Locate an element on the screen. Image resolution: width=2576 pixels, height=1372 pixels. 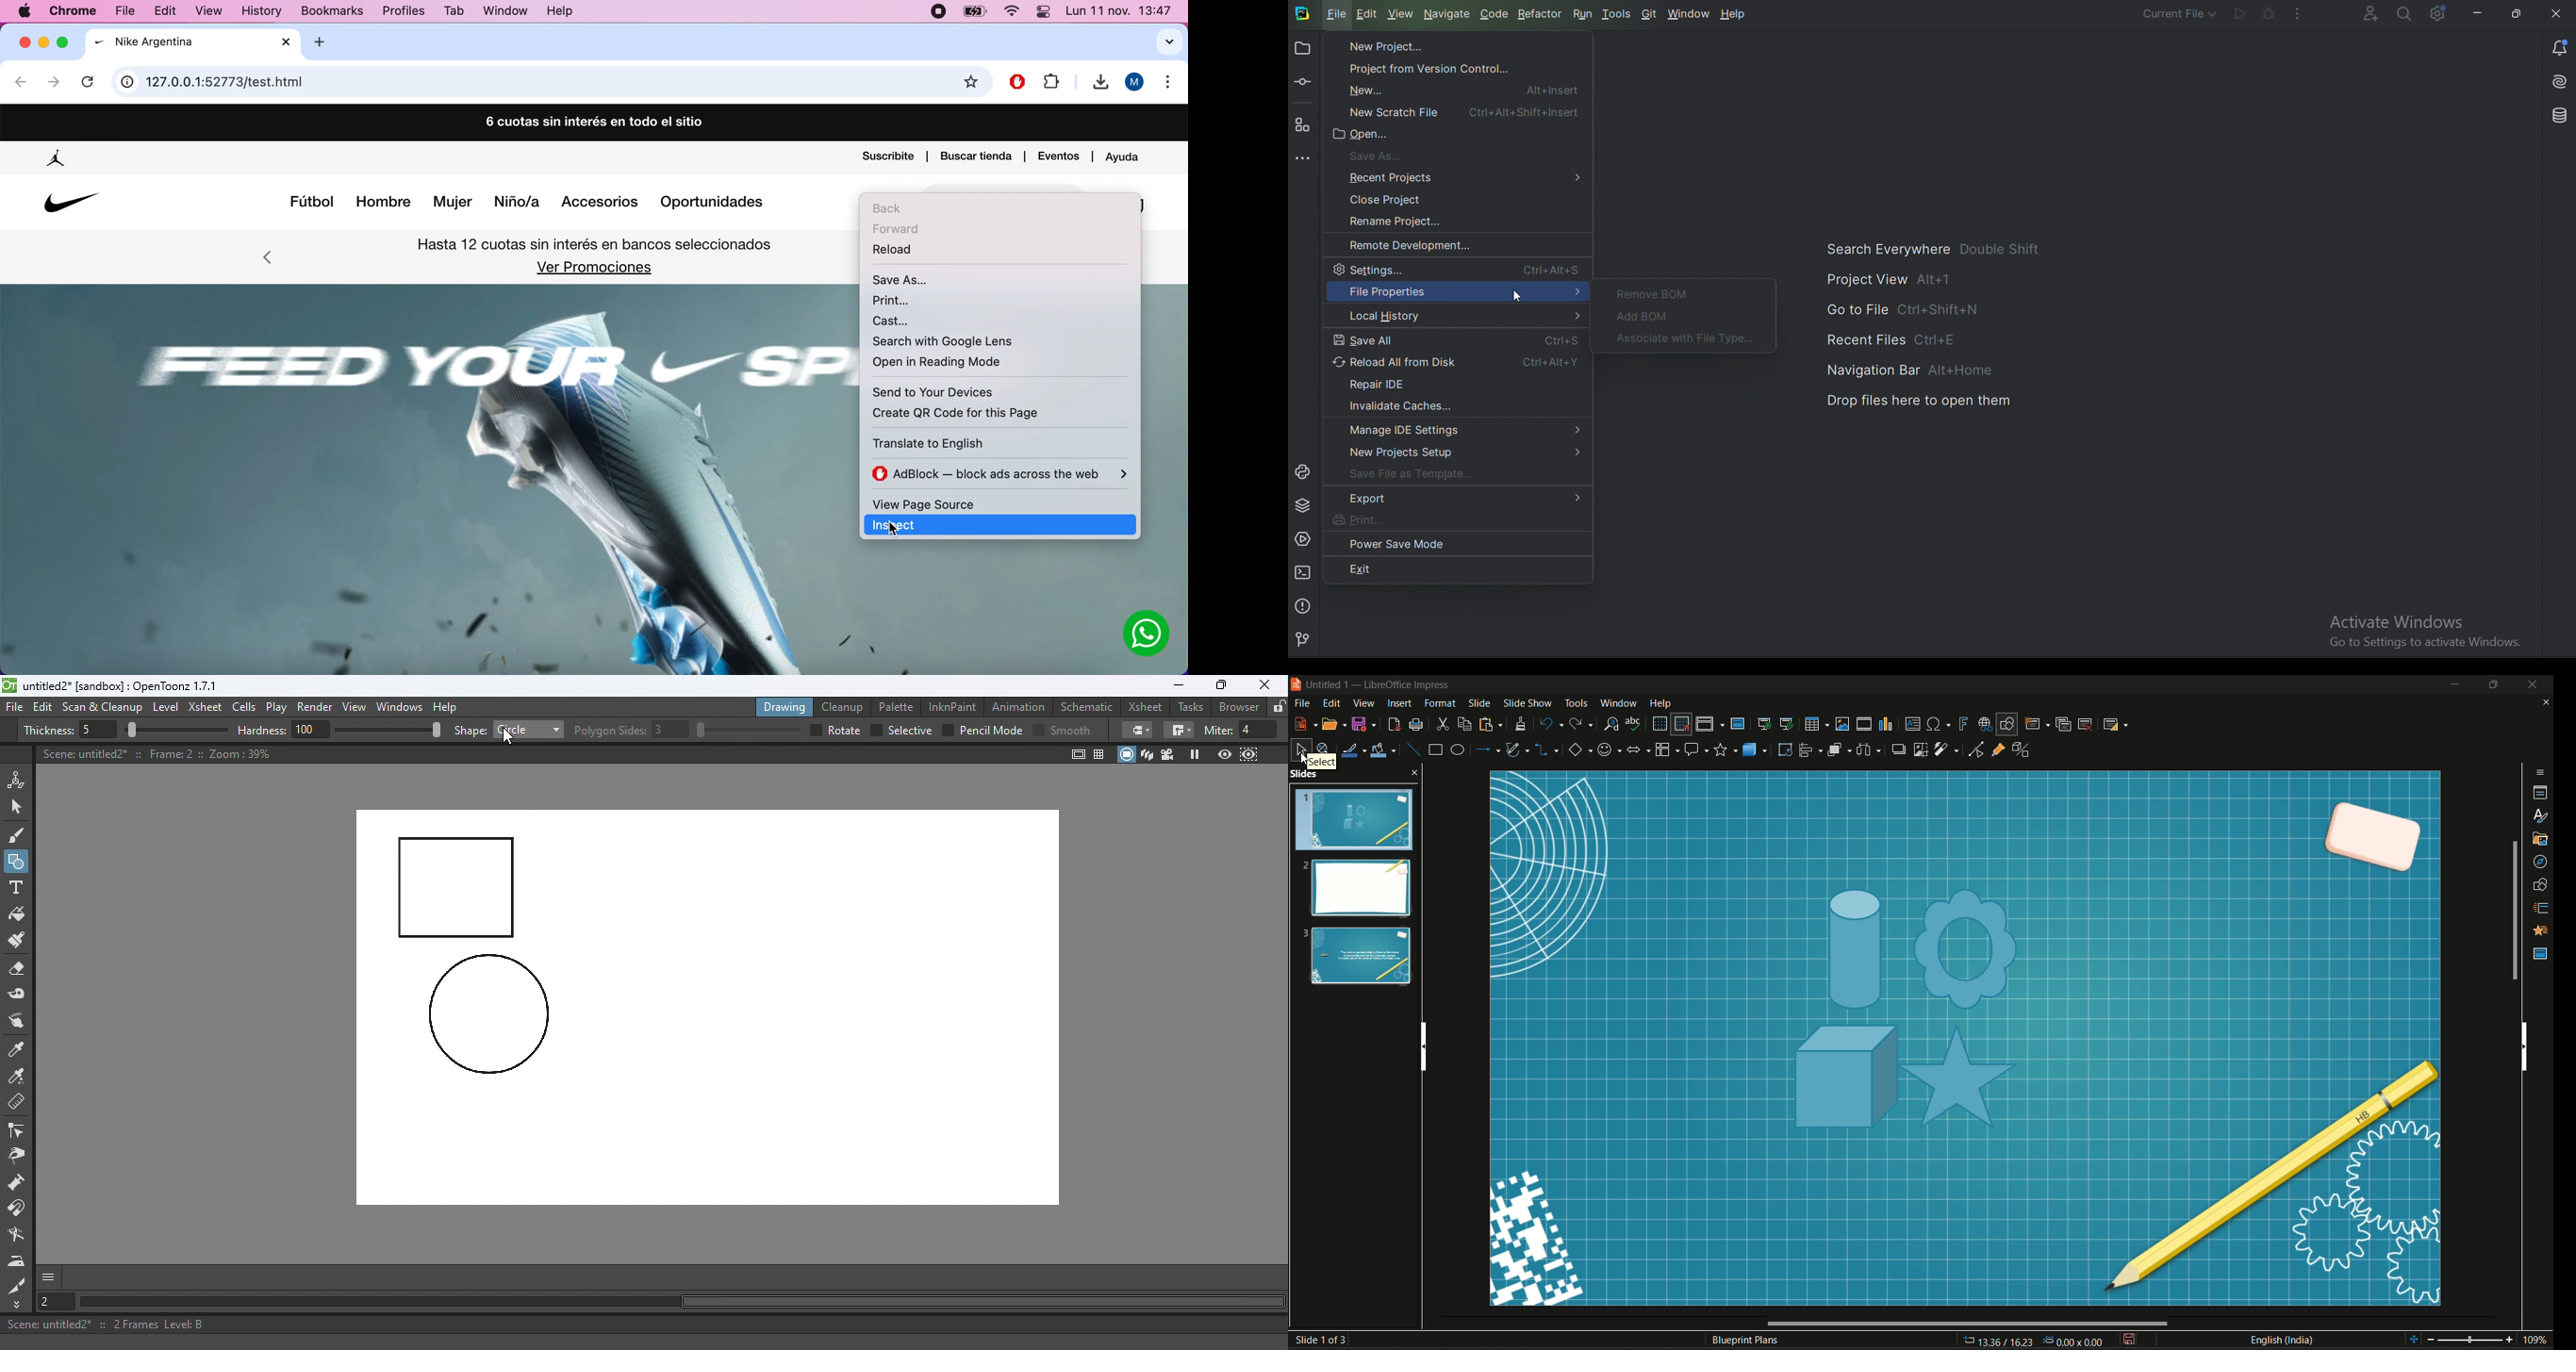
downloads is located at coordinates (1097, 83).